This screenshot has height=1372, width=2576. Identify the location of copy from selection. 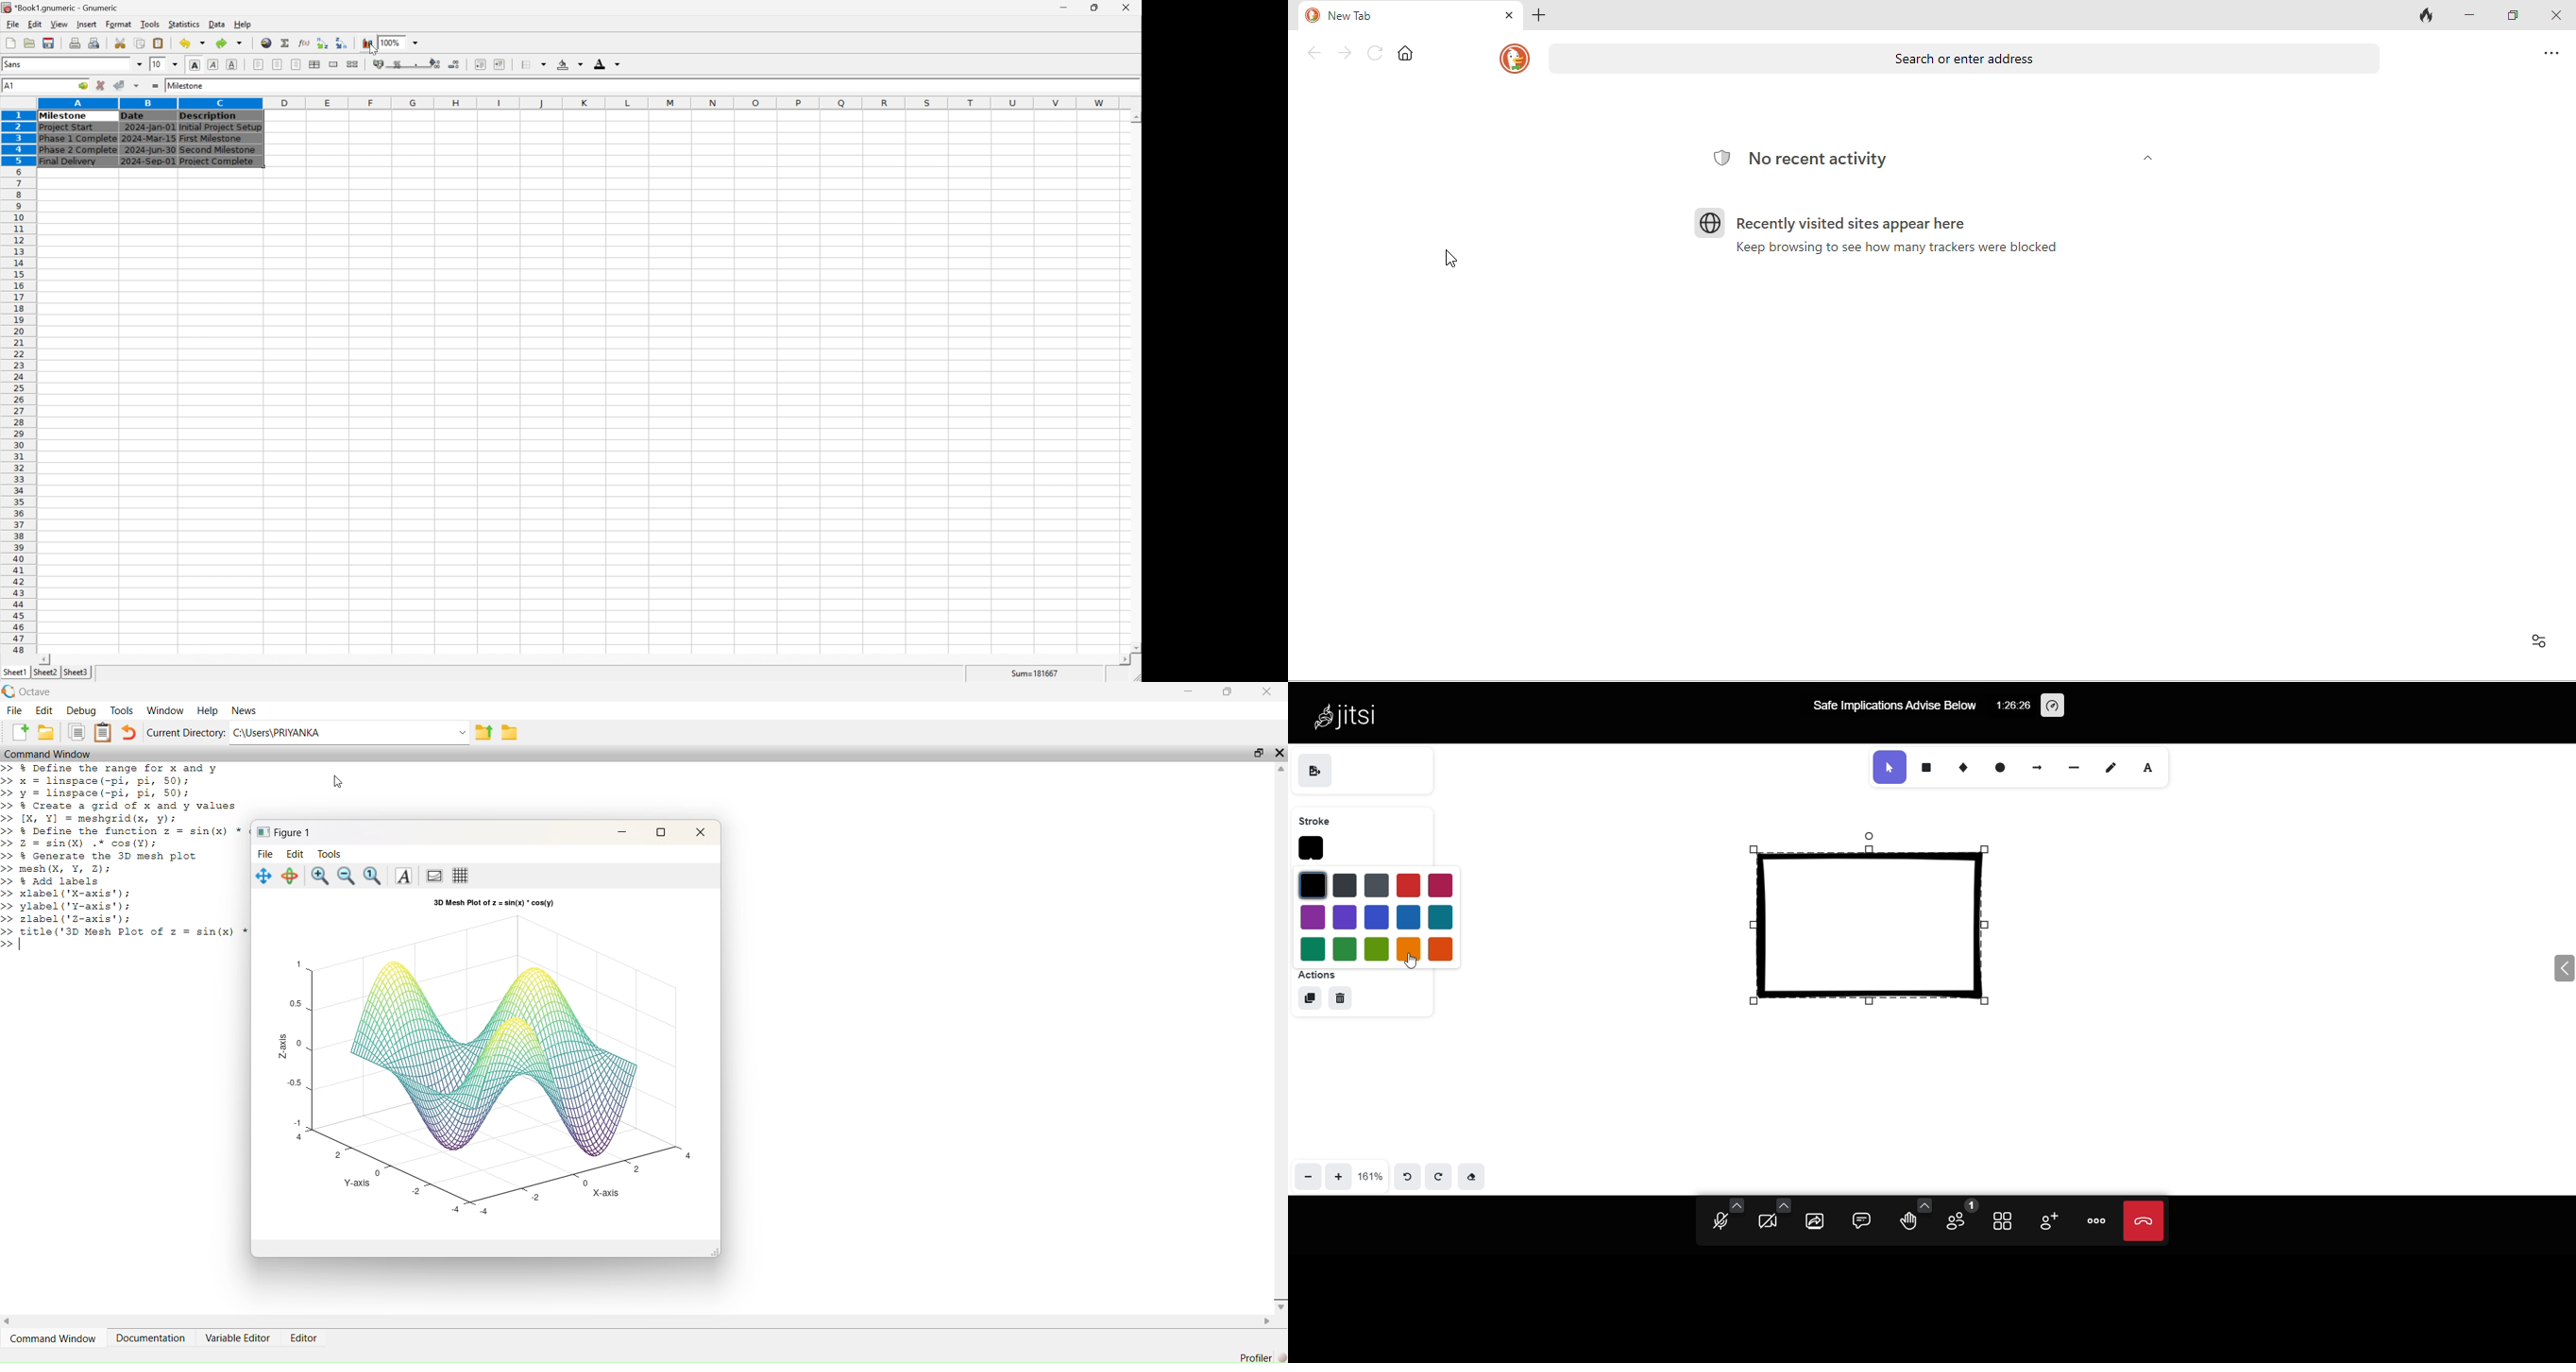
(141, 43).